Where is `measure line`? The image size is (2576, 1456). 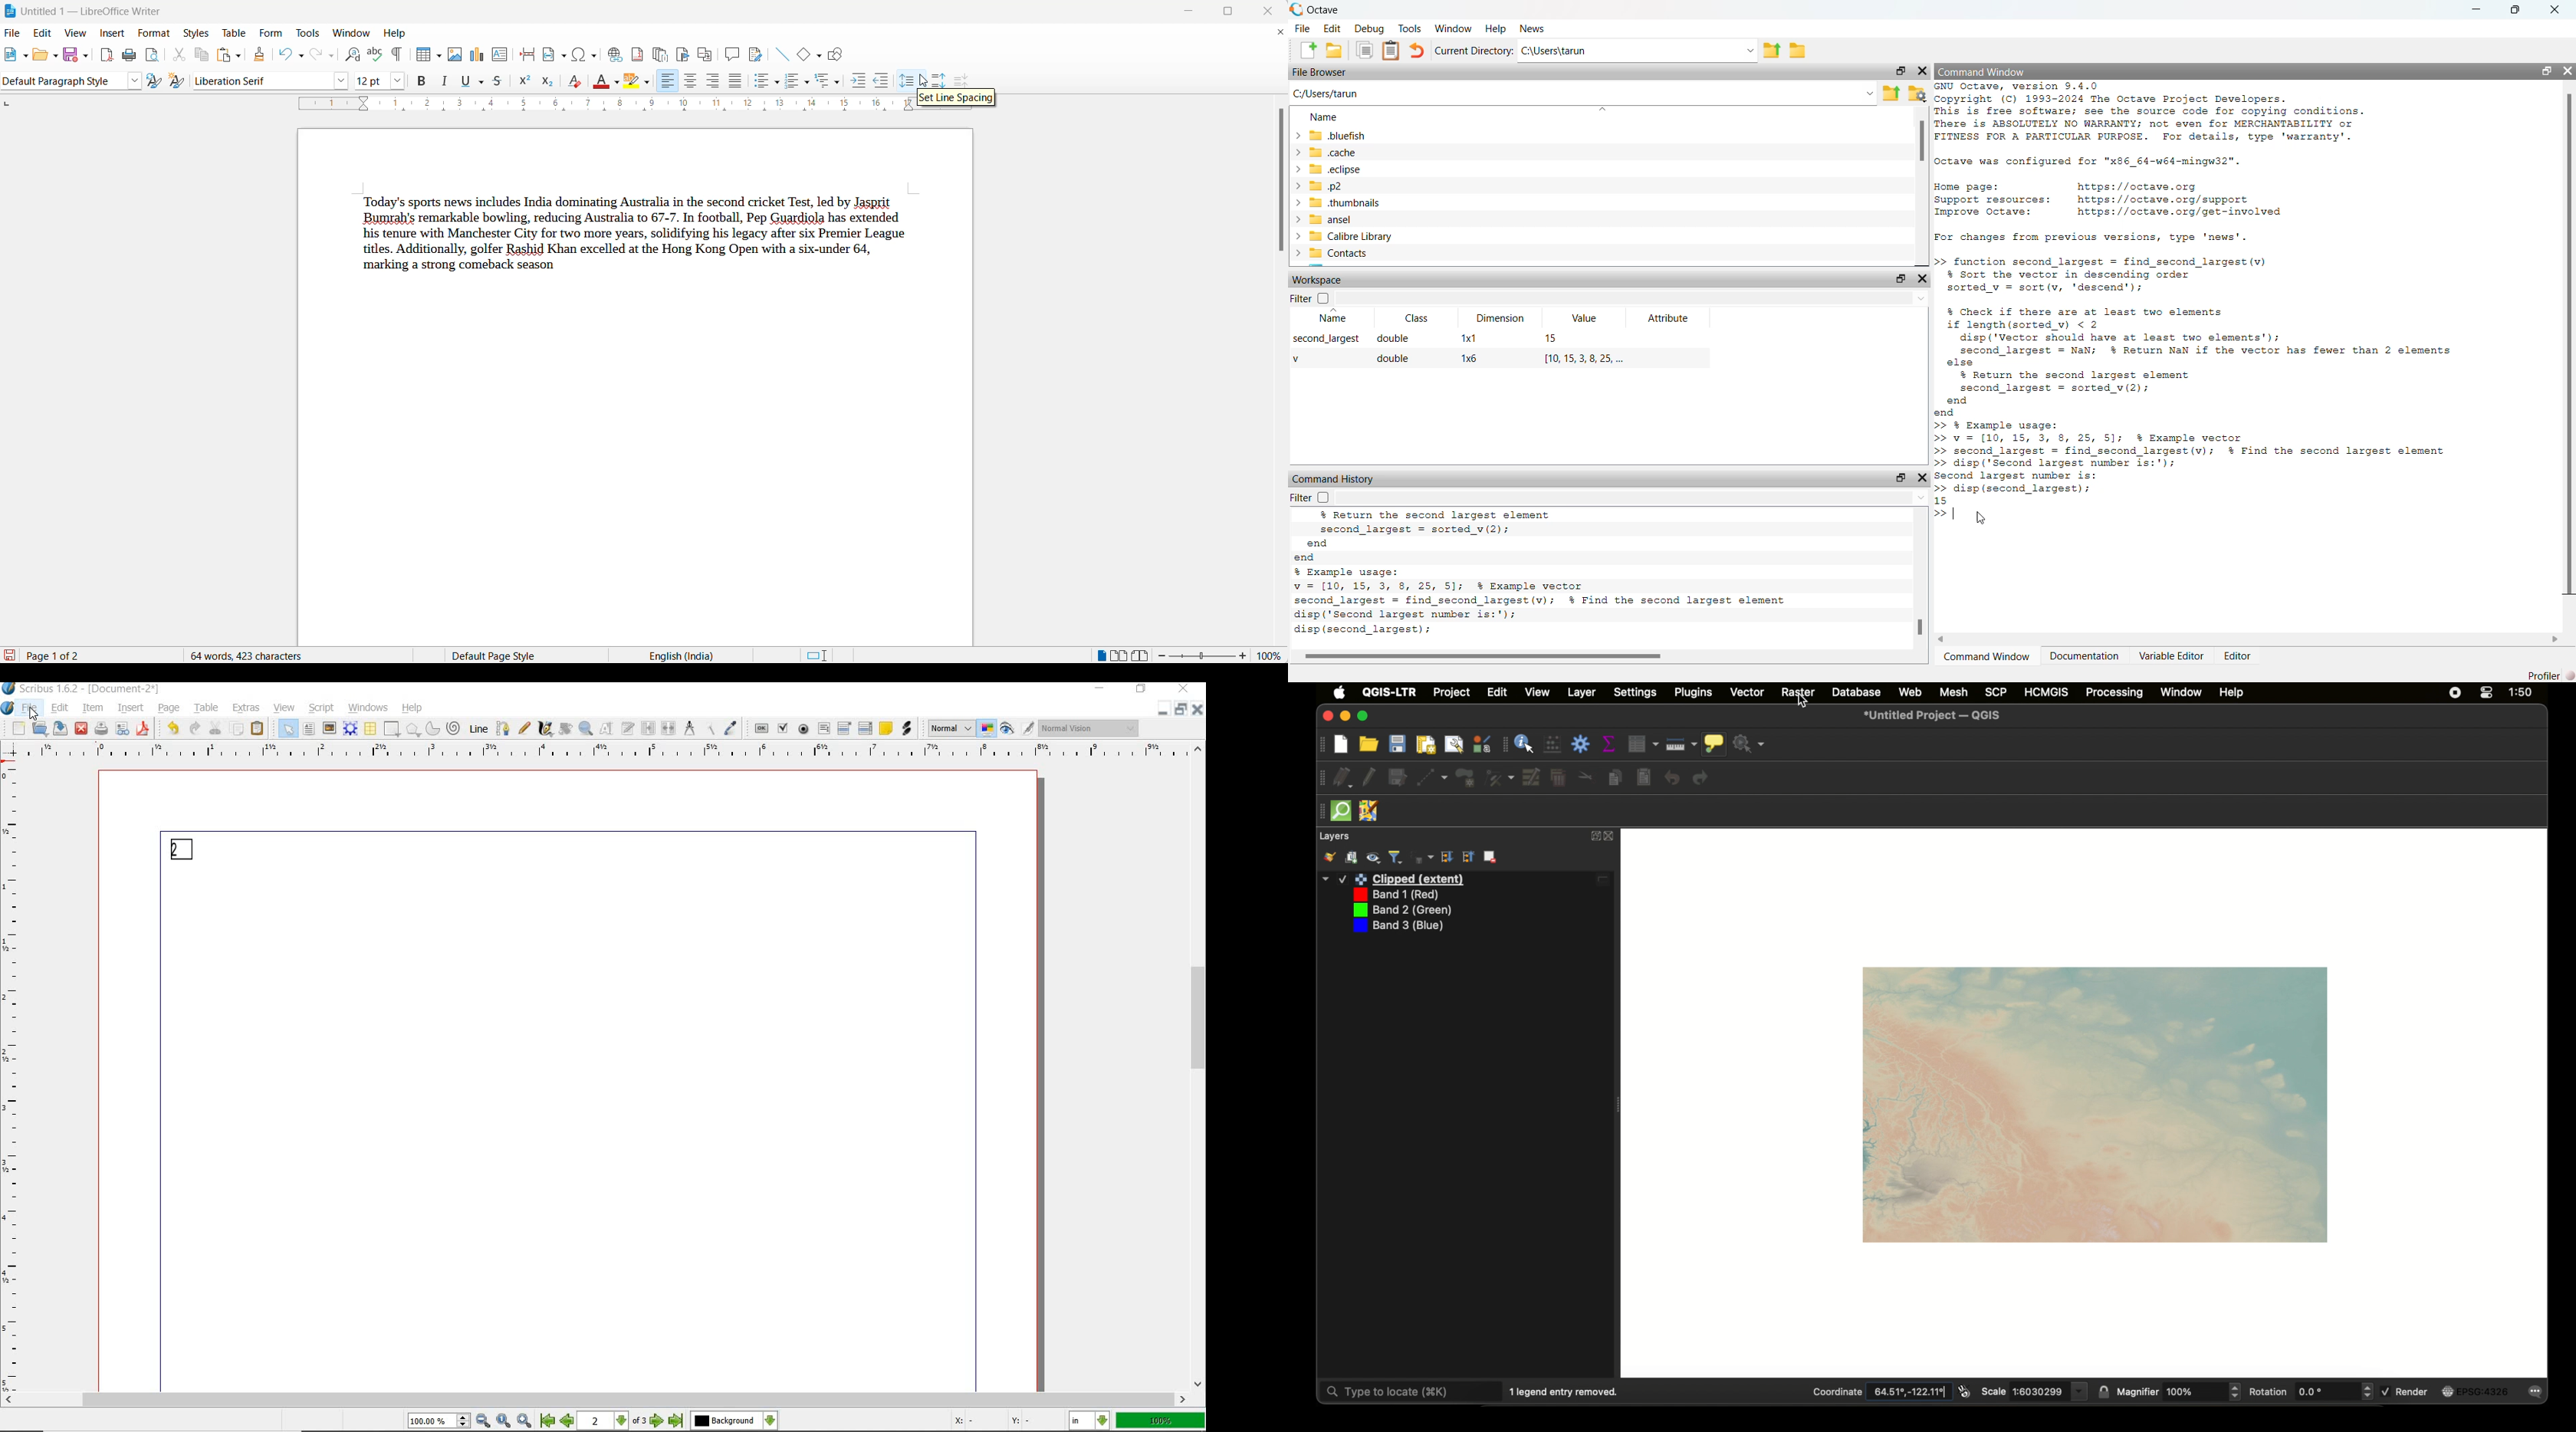 measure line is located at coordinates (1680, 745).